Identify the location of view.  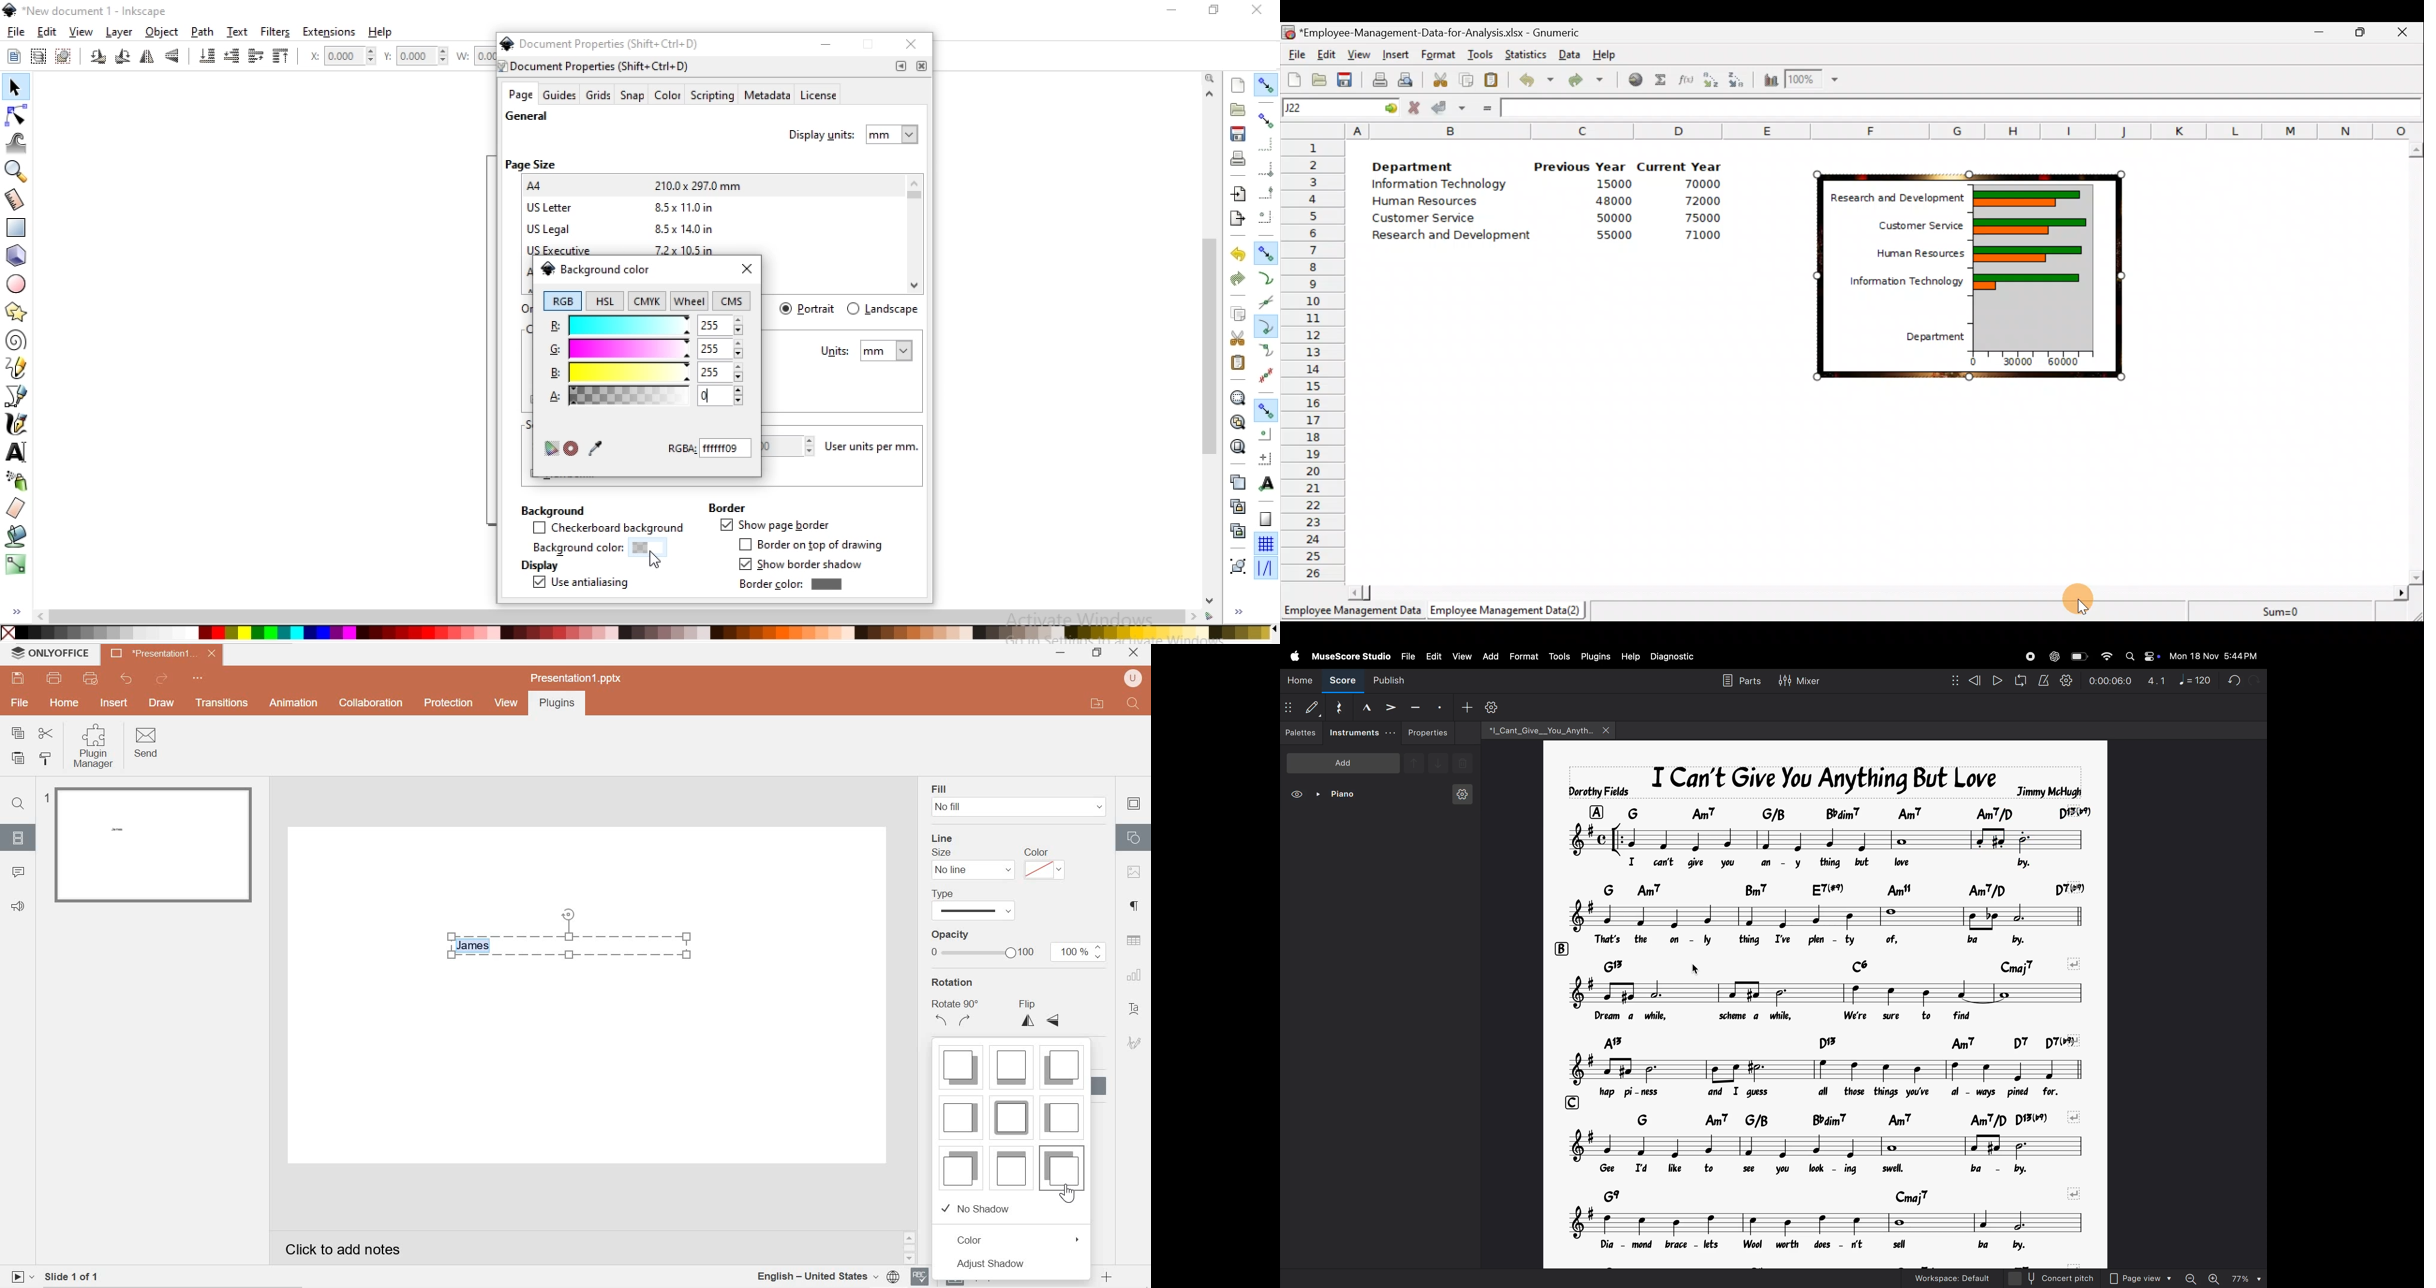
(1462, 657).